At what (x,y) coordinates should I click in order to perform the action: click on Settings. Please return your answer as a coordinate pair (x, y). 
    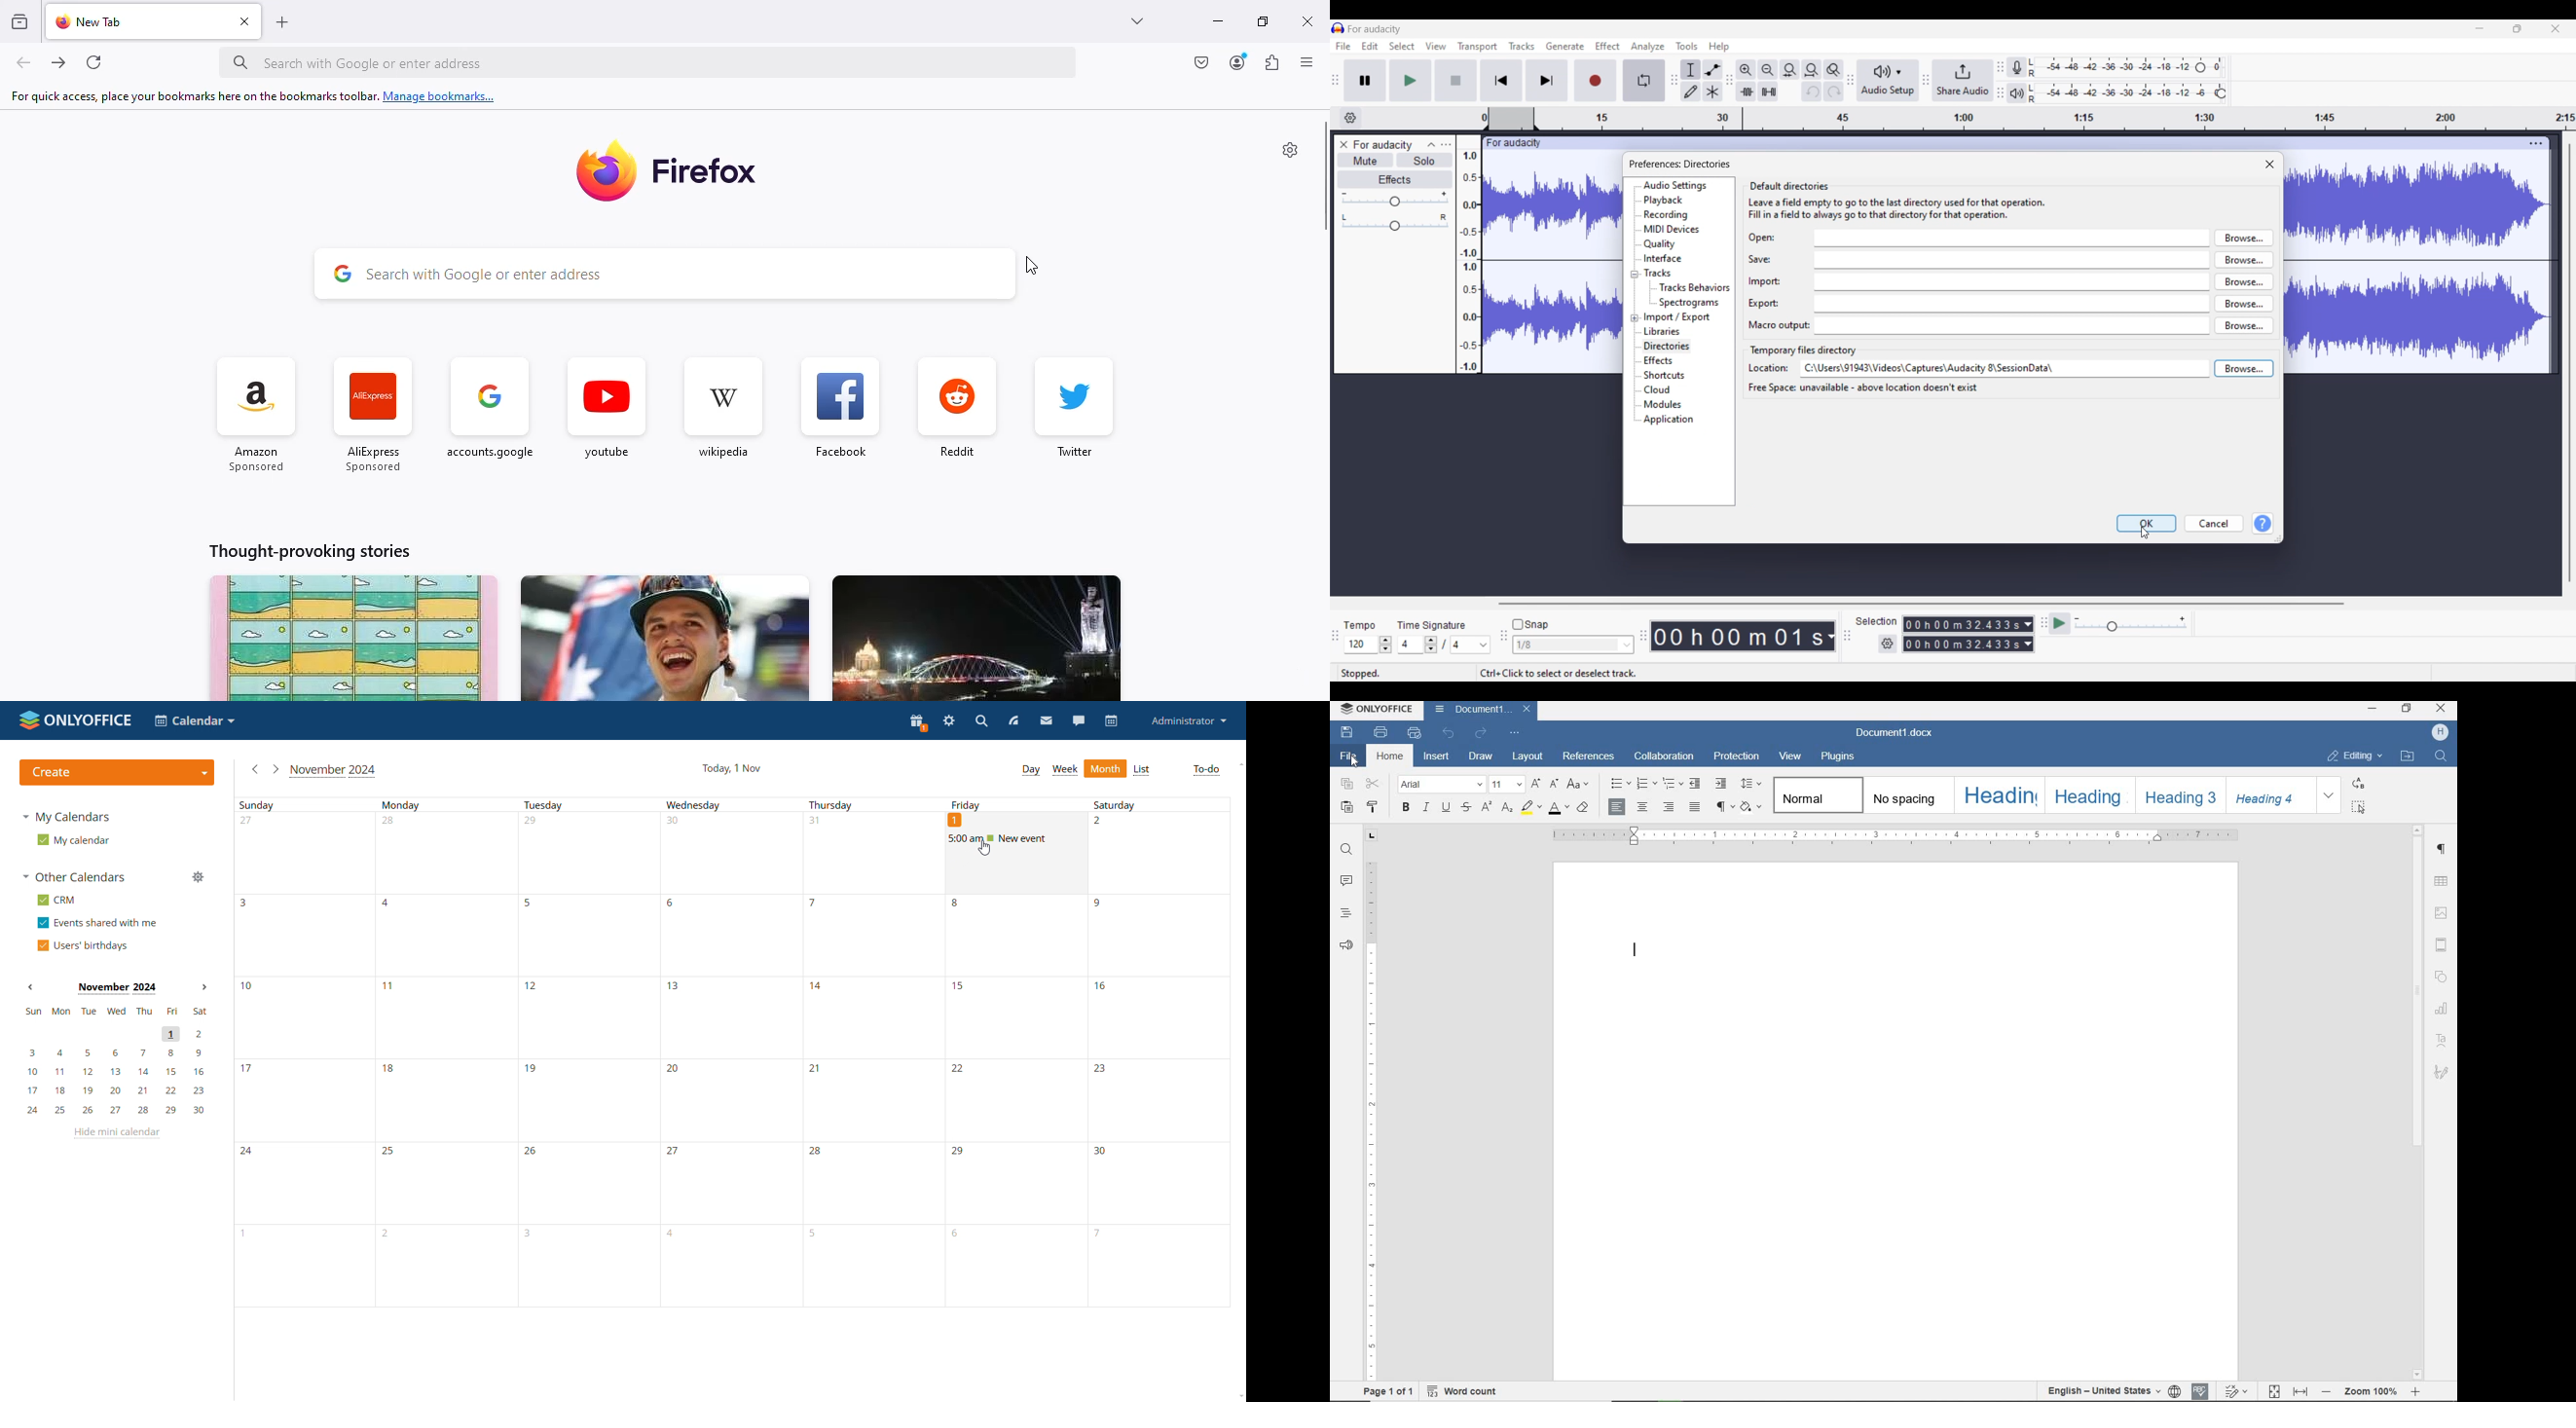
    Looking at the image, I should click on (1888, 644).